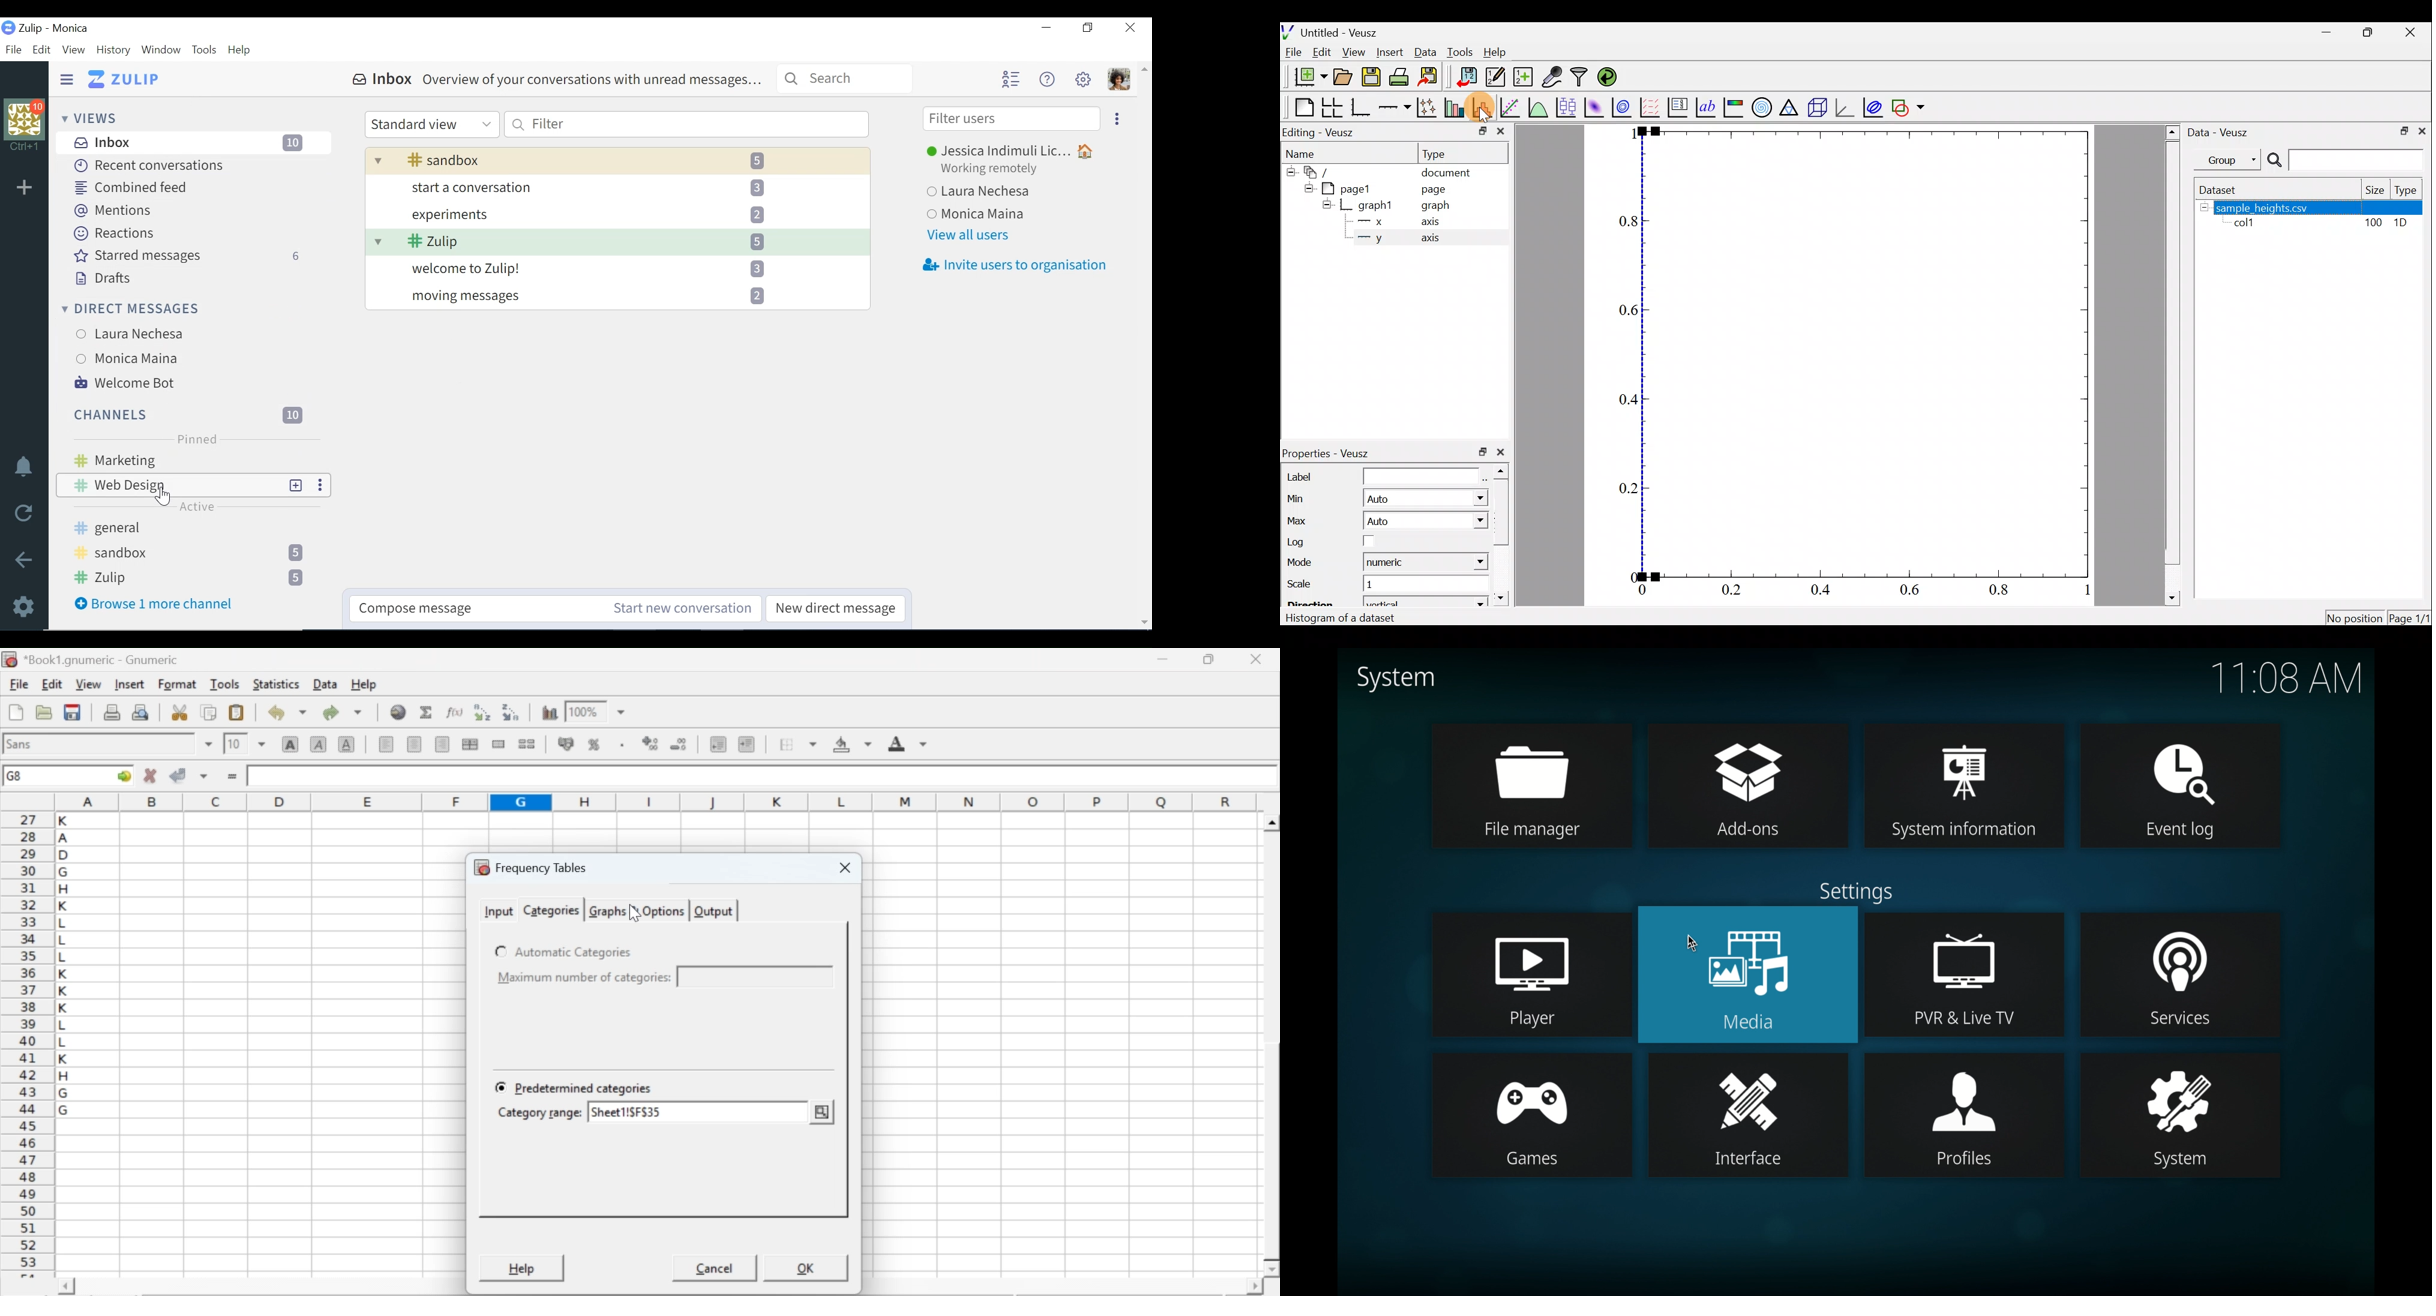 This screenshot has height=1316, width=2436. I want to click on Set the format of the selected cells to include a thousands separator, so click(620, 745).